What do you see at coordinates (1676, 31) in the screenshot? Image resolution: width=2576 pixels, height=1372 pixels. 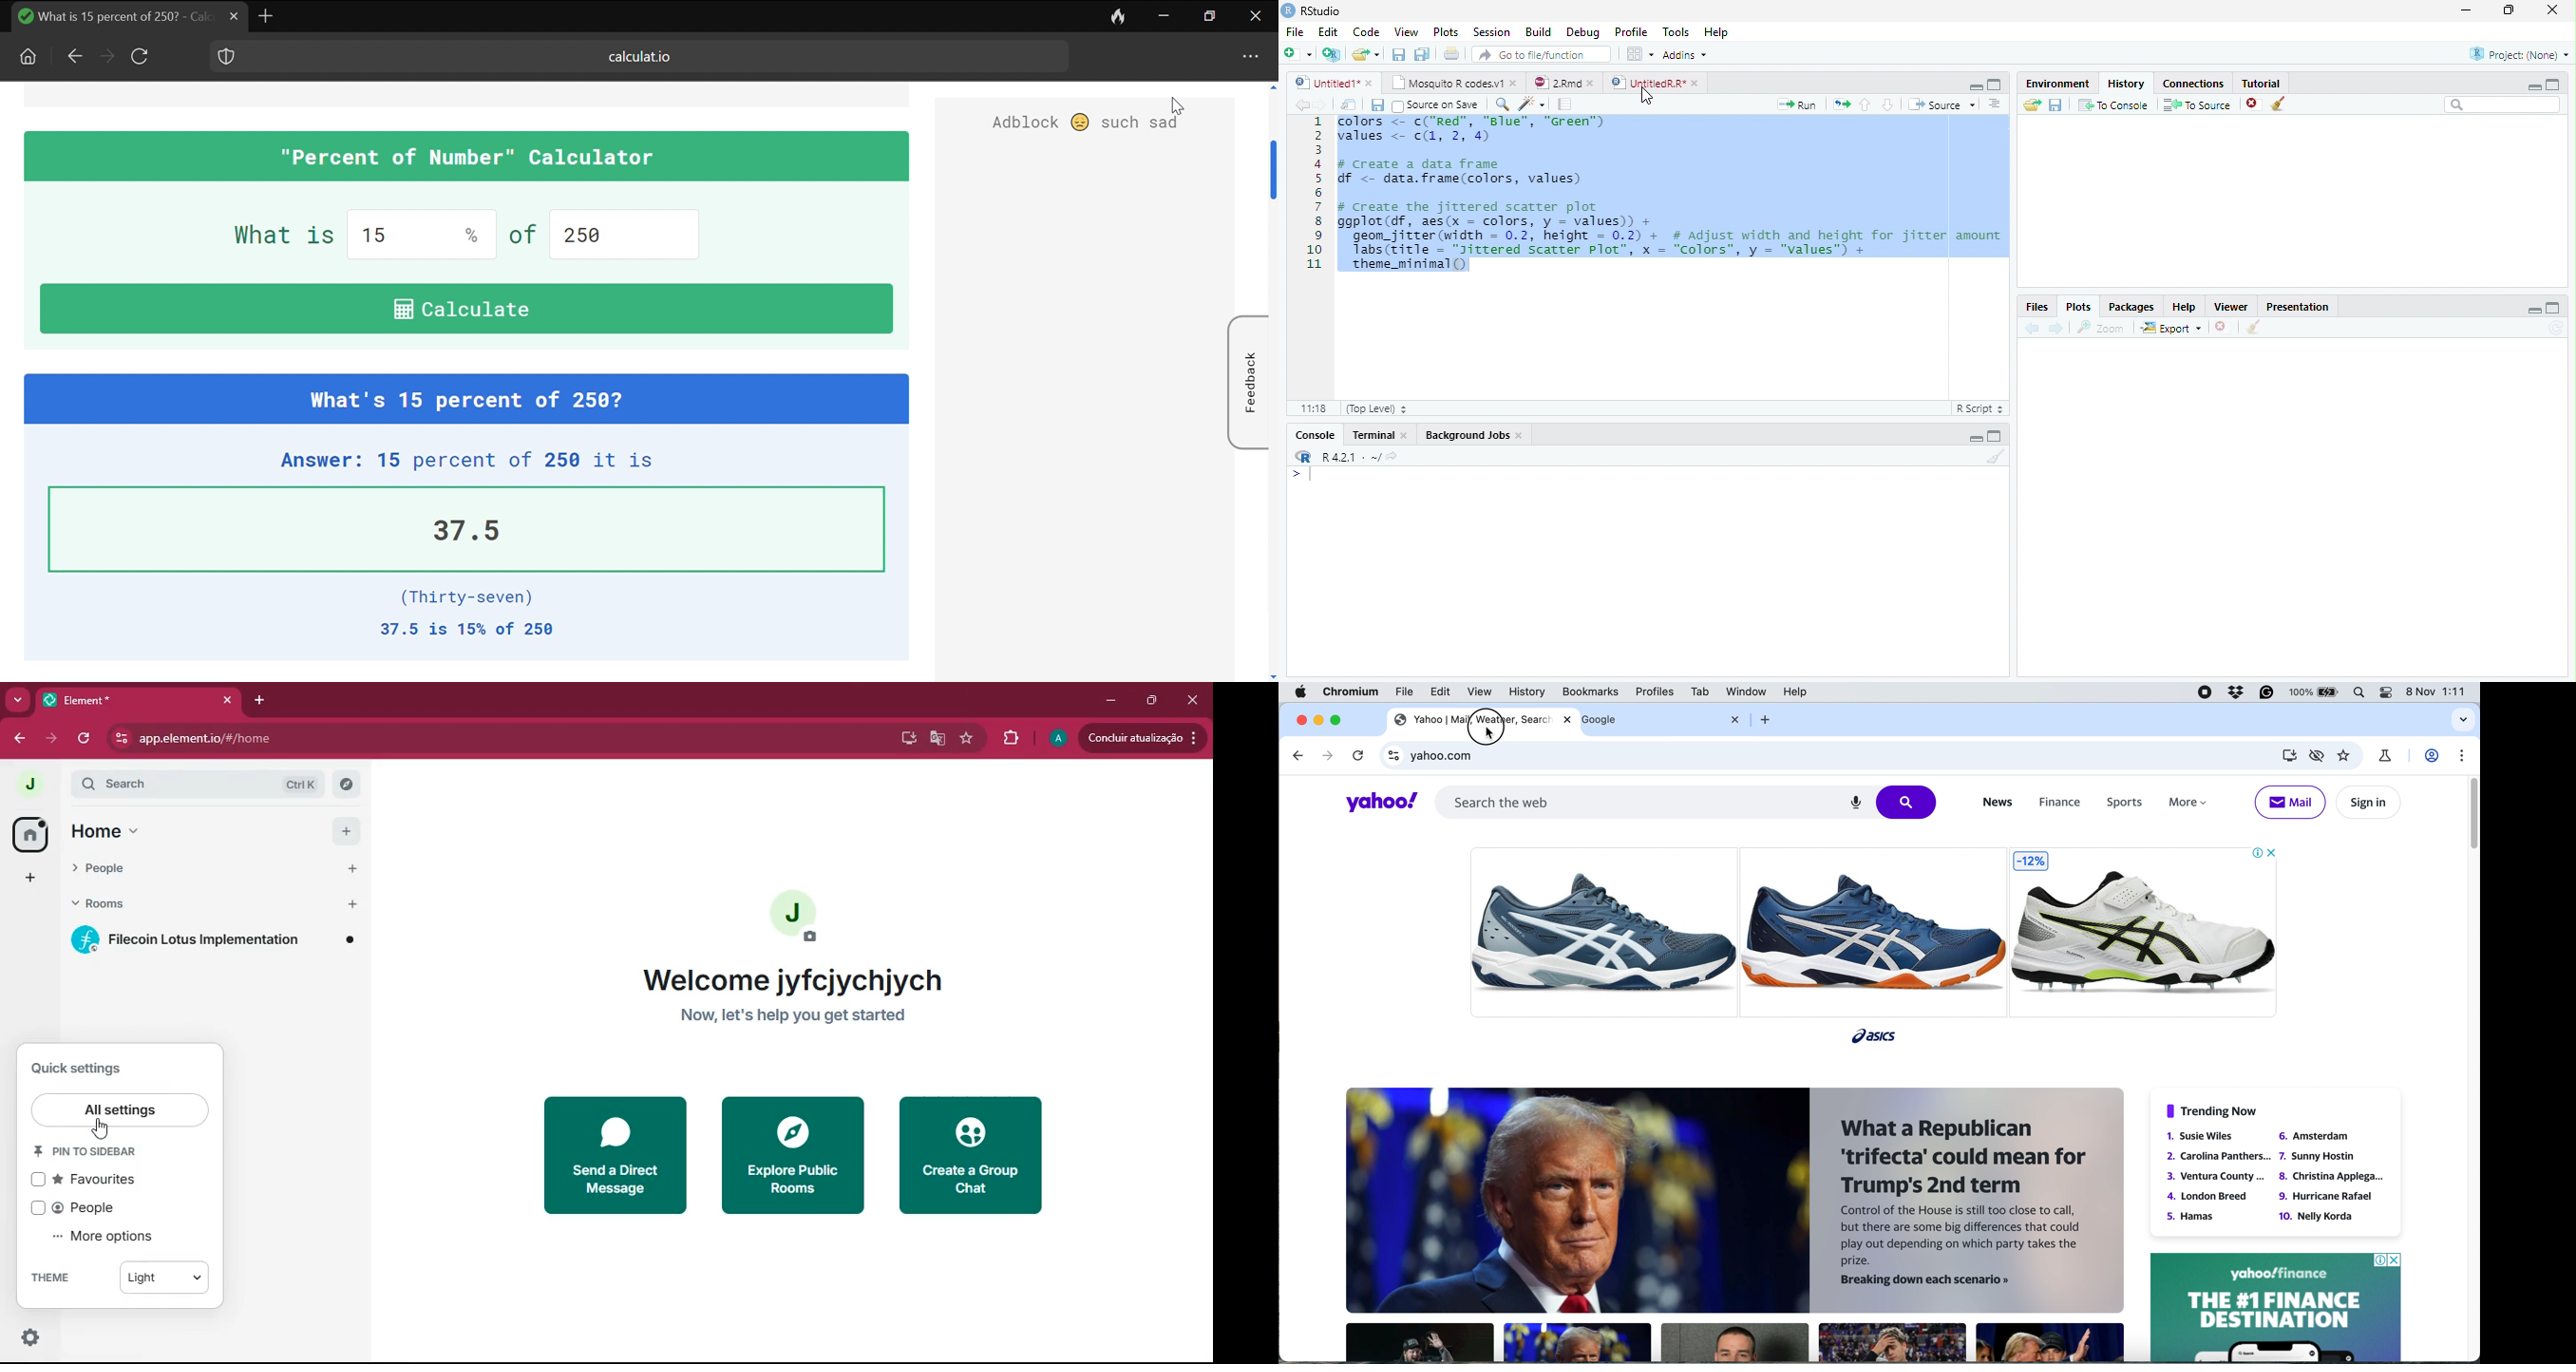 I see `Tools` at bounding box center [1676, 31].